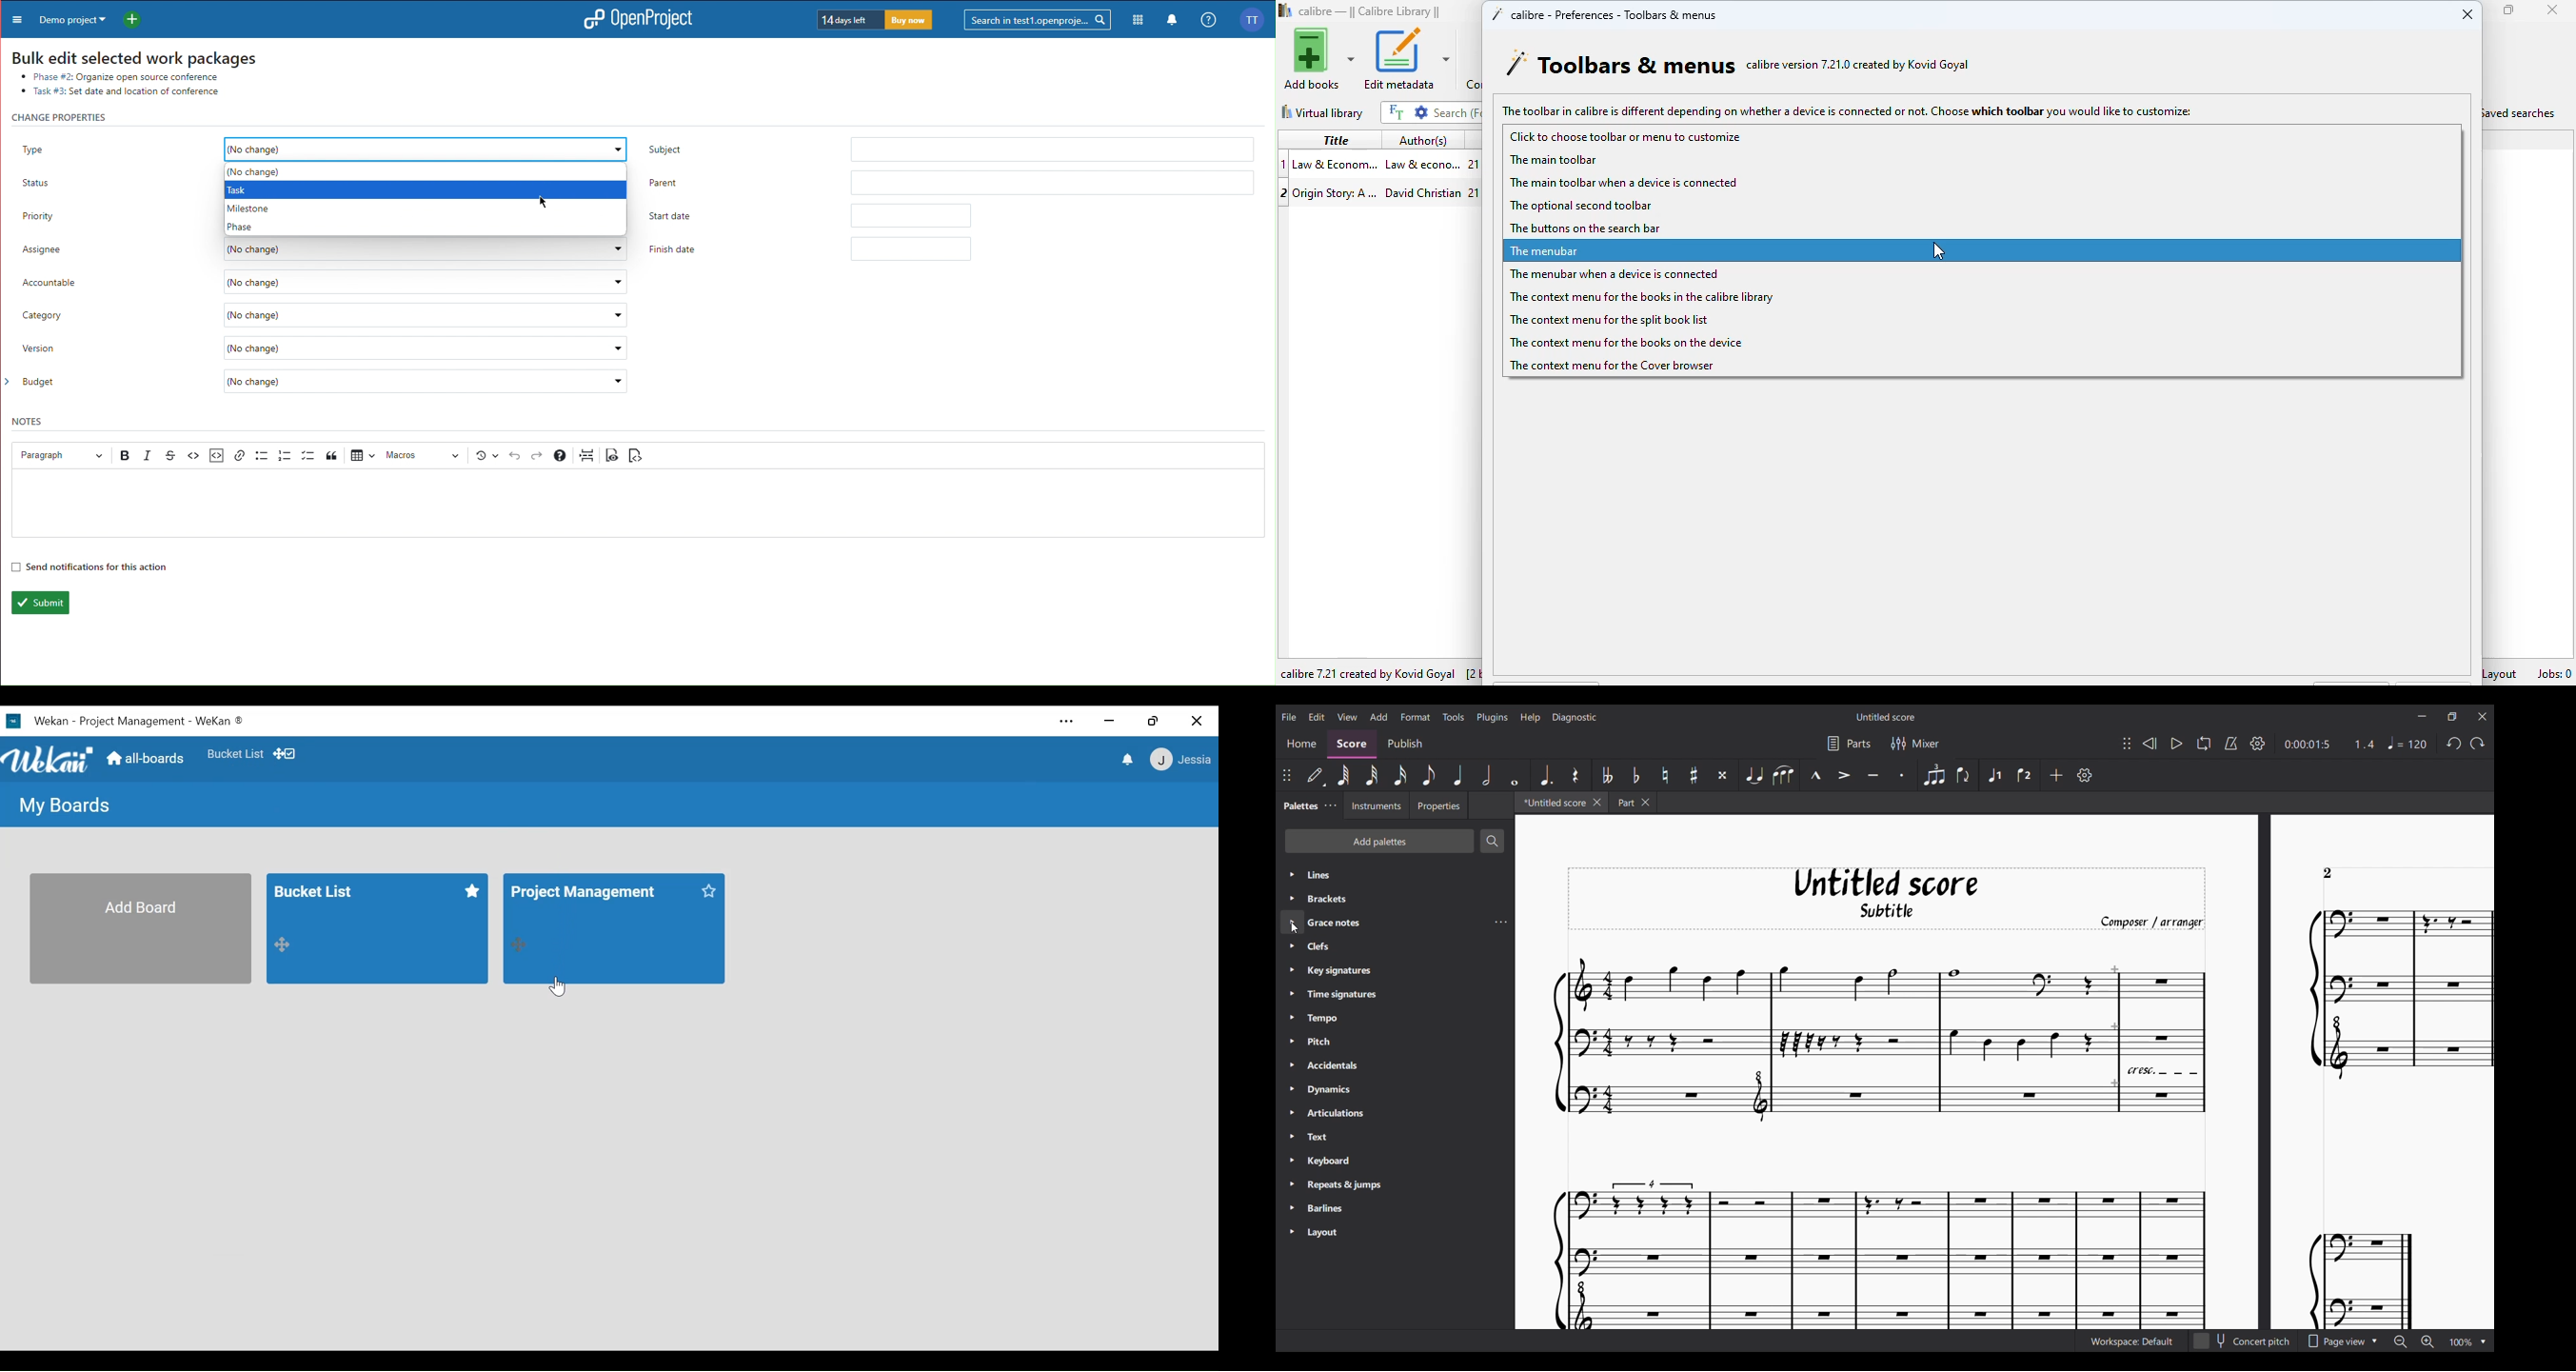 Image resolution: width=2576 pixels, height=1372 pixels. I want to click on Table, so click(362, 454).